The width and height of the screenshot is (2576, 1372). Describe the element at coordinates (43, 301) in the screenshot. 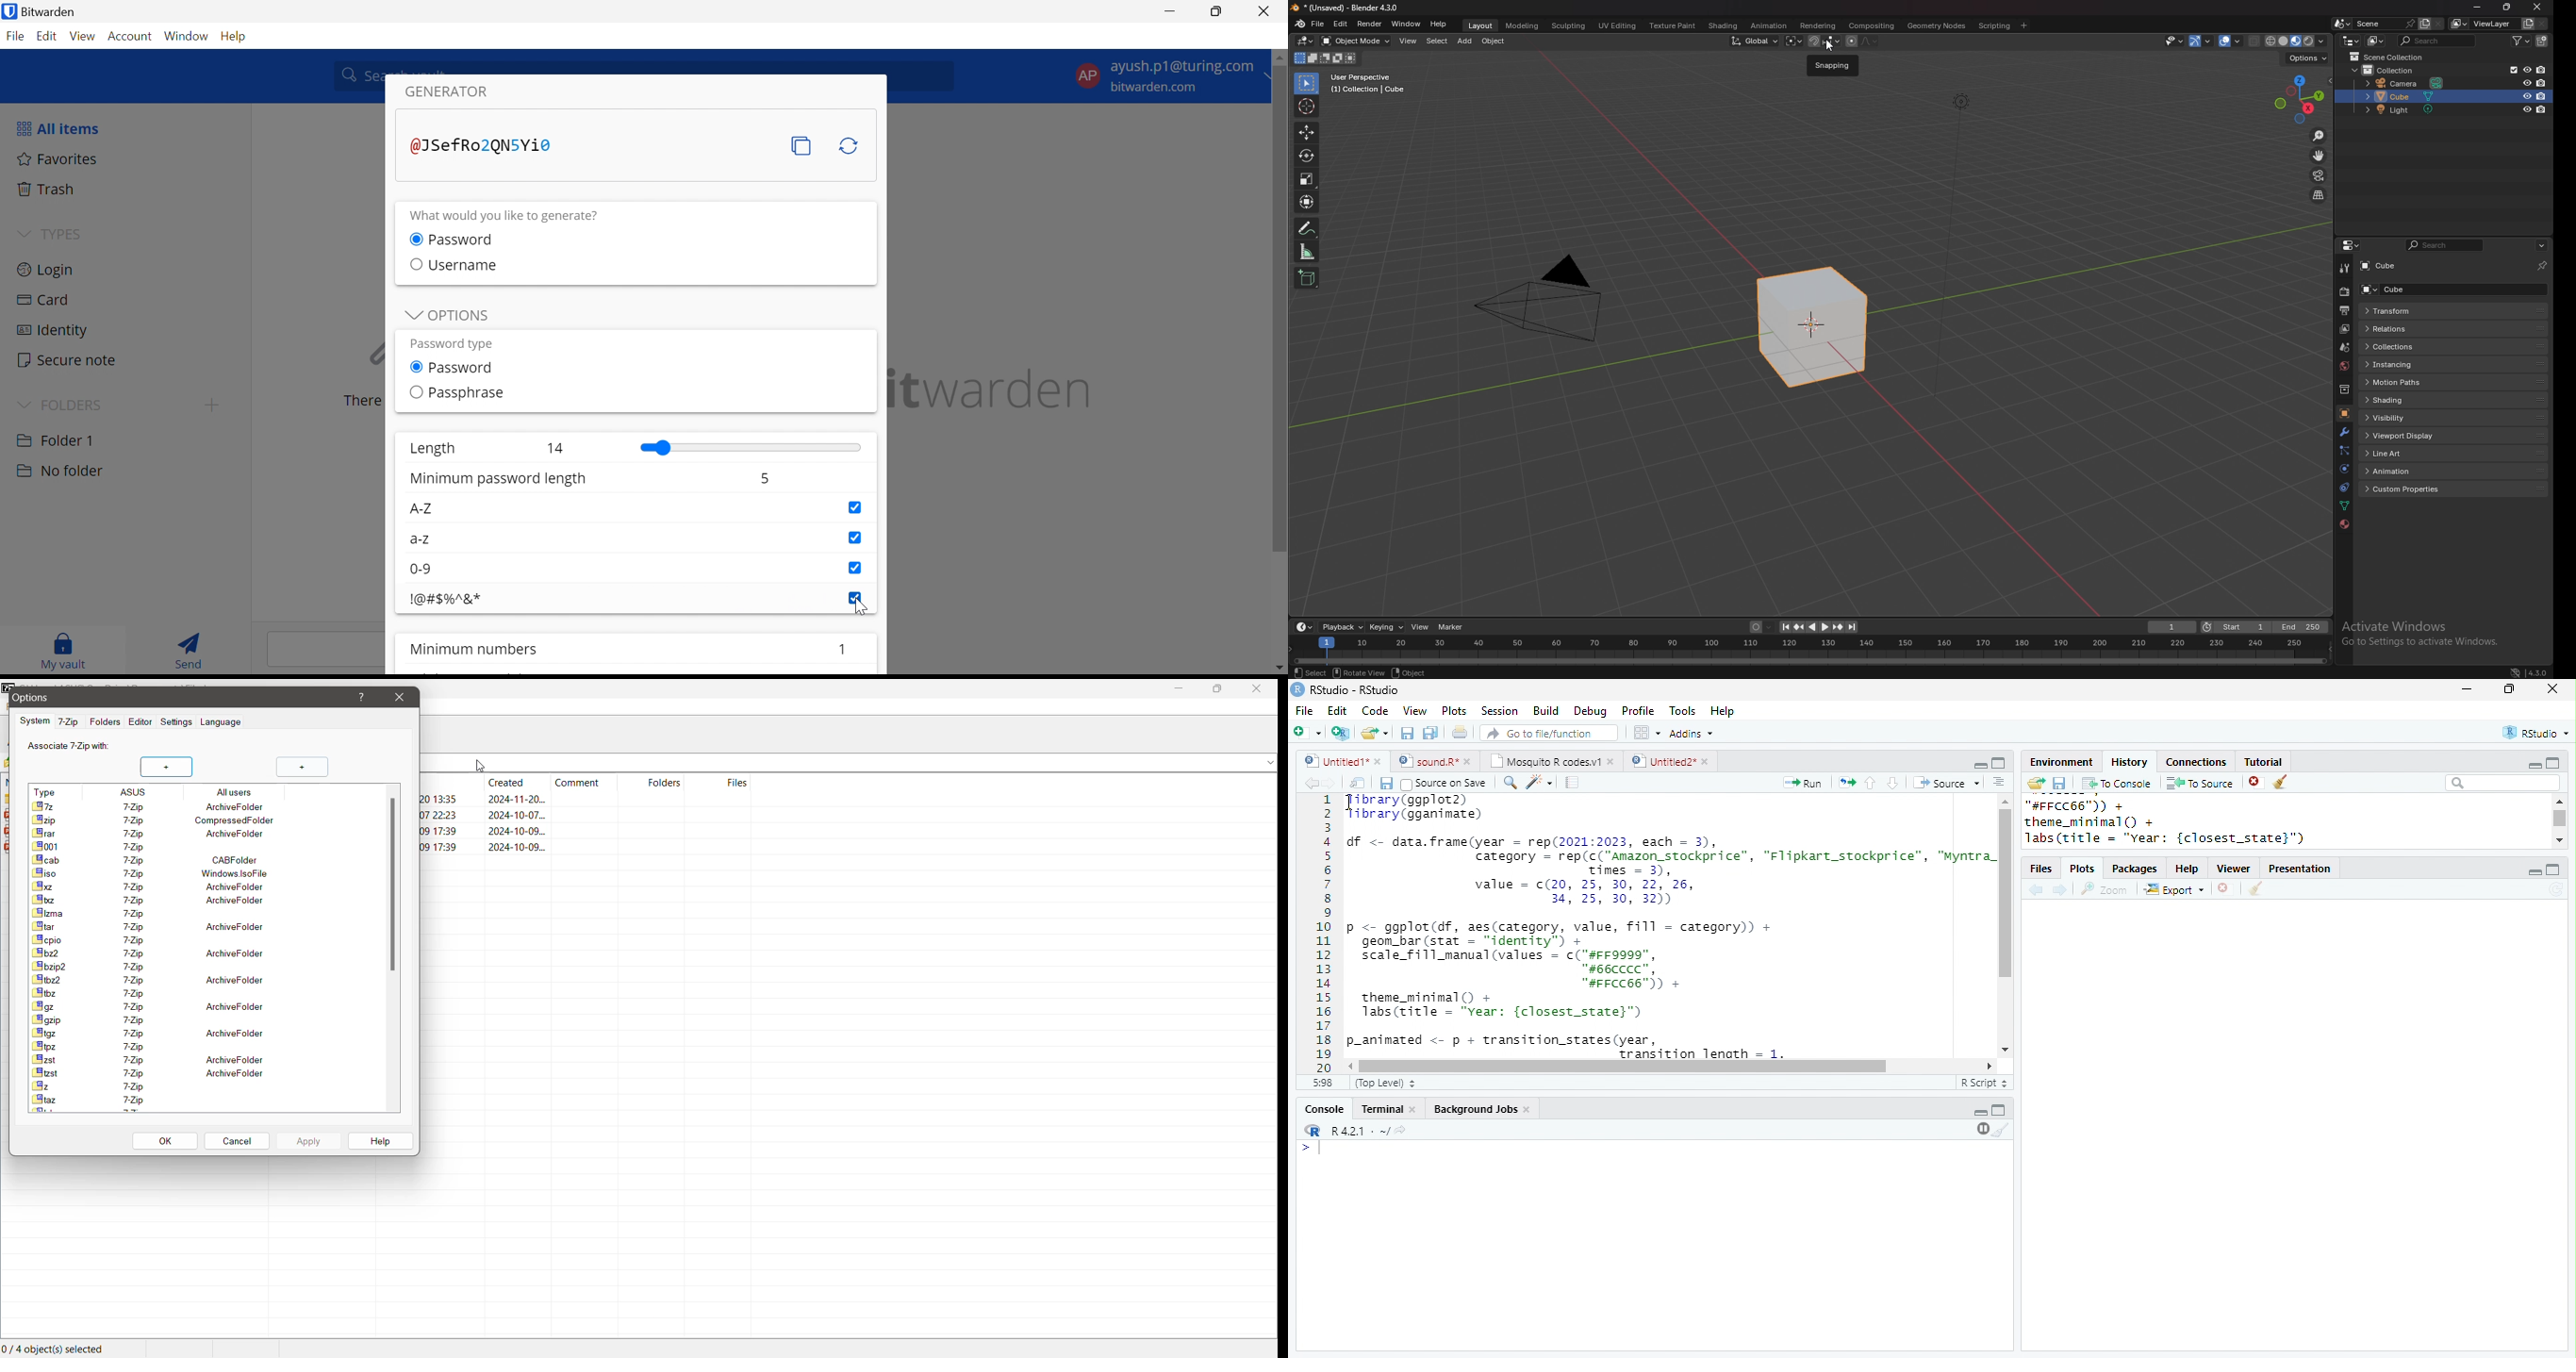

I see `Card` at that location.